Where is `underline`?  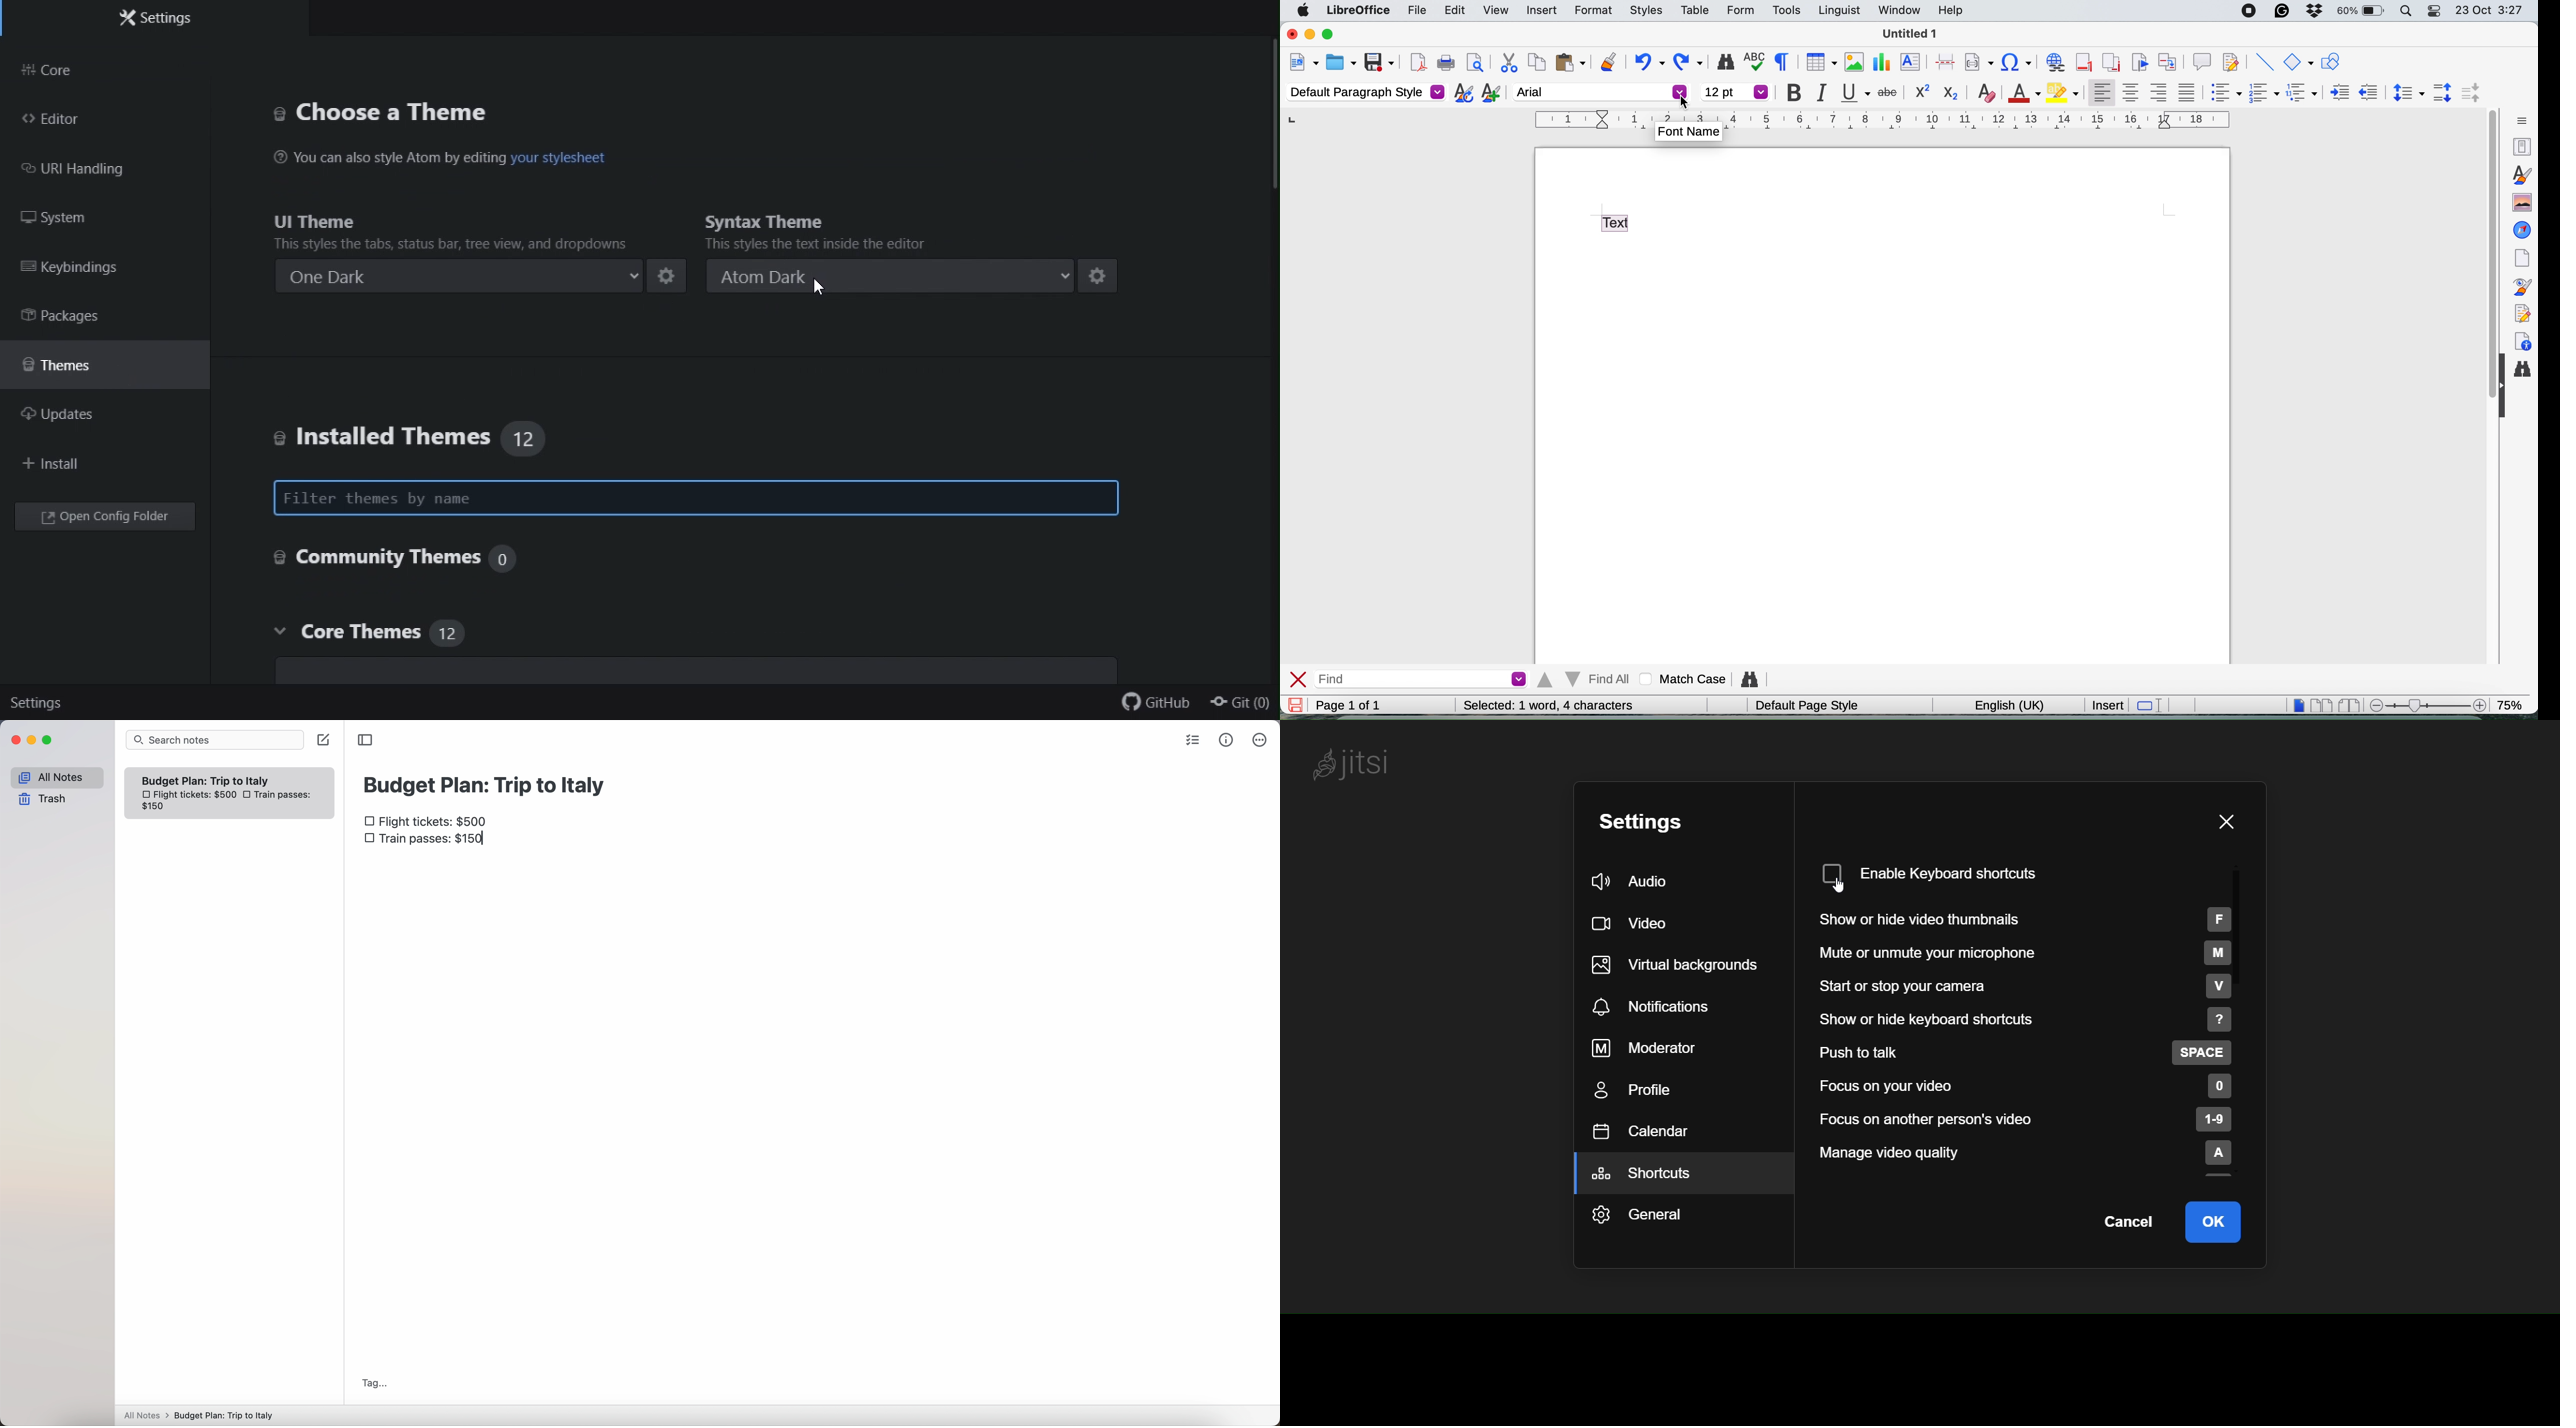
underline is located at coordinates (1854, 94).